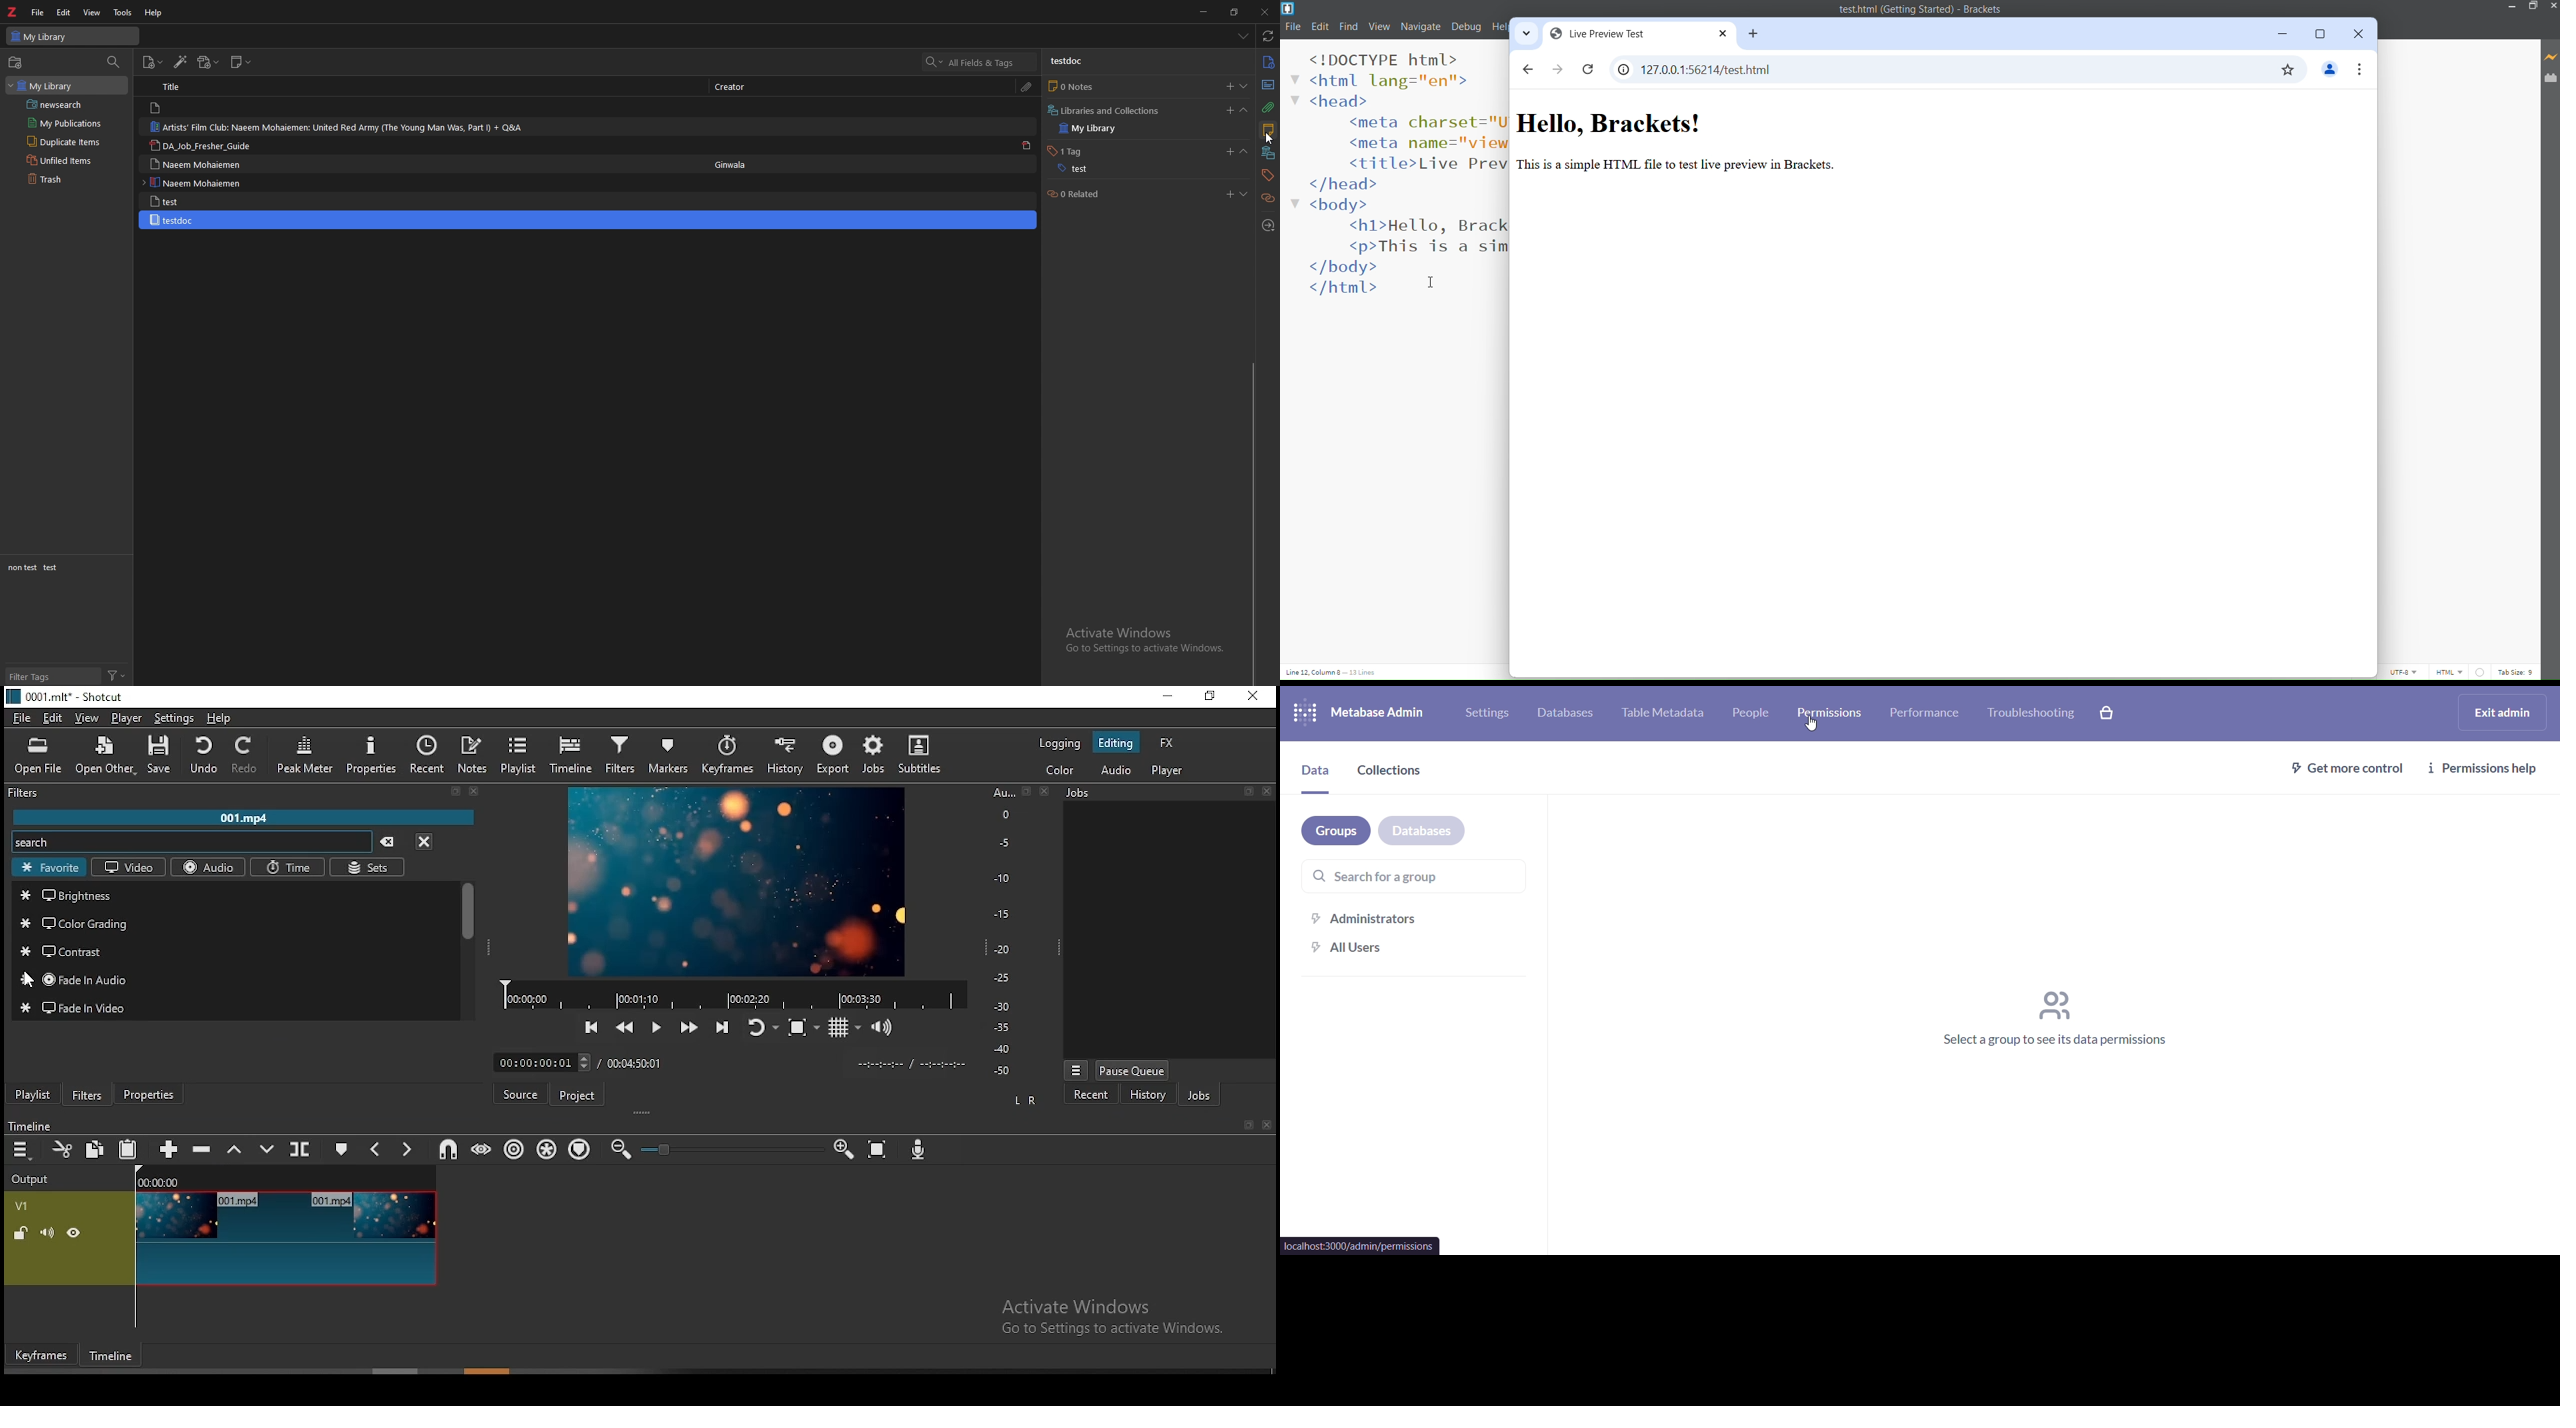  I want to click on toggle player looping, so click(758, 1024).